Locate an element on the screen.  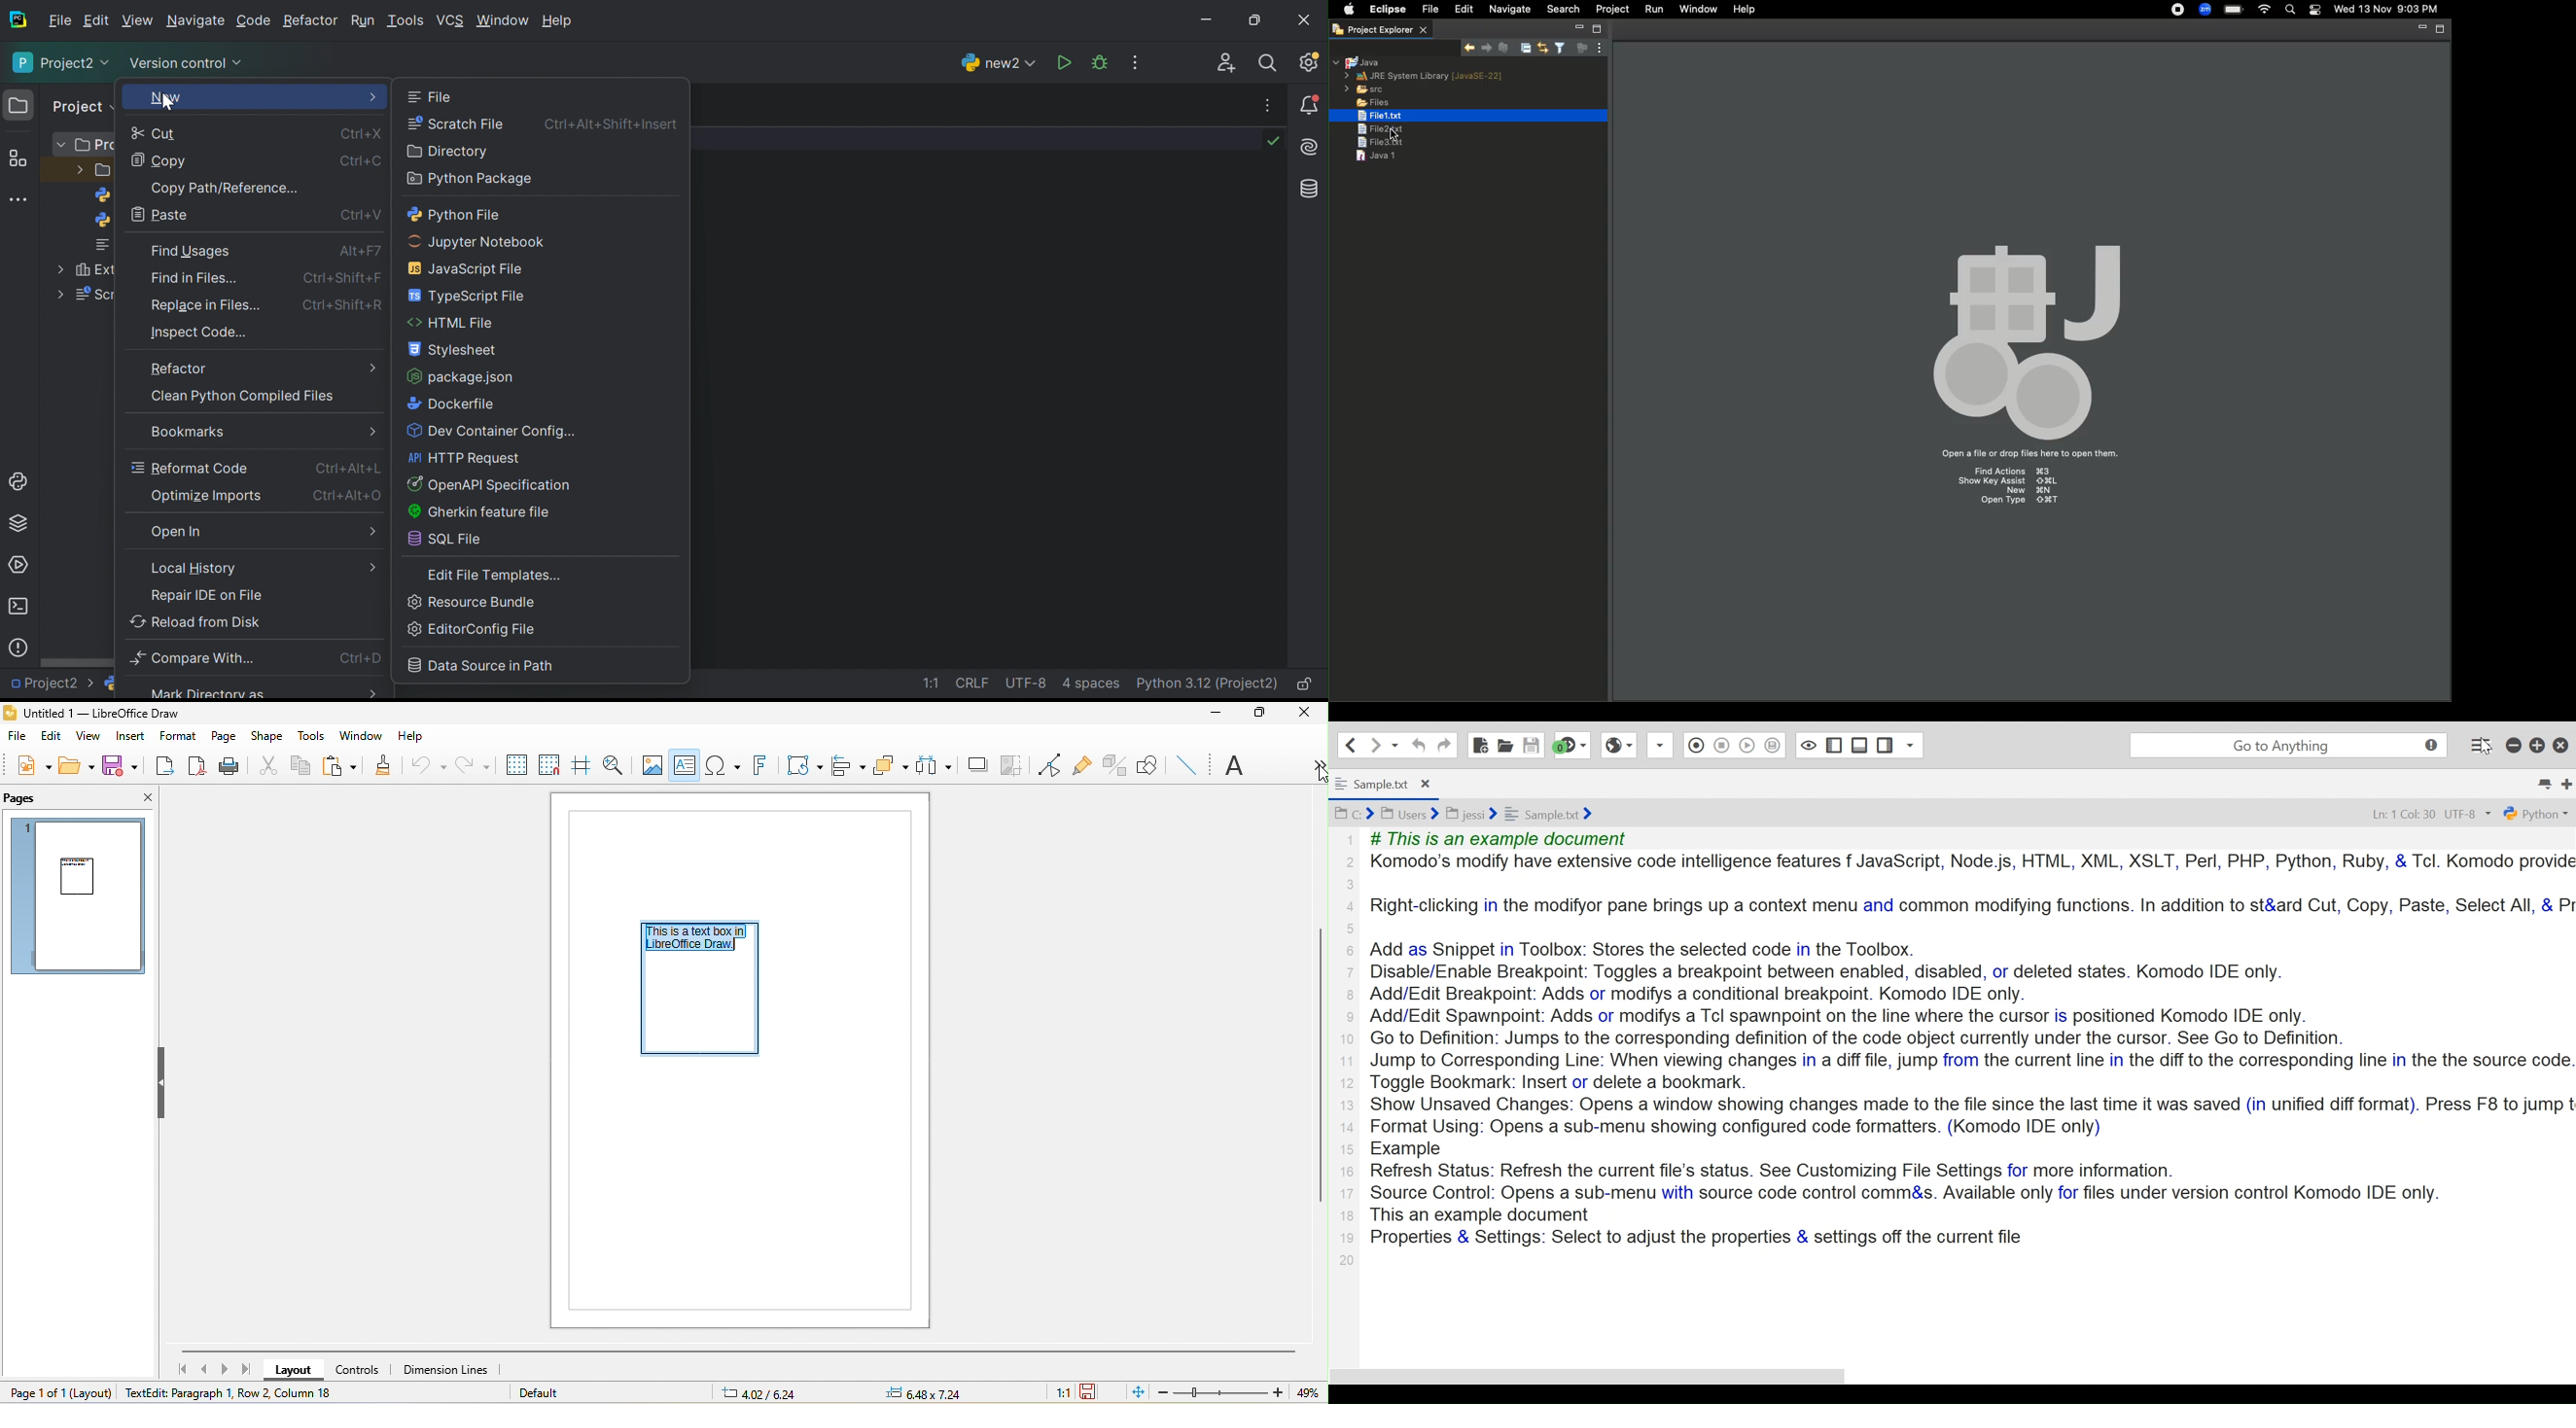
snap to grid is located at coordinates (547, 766).